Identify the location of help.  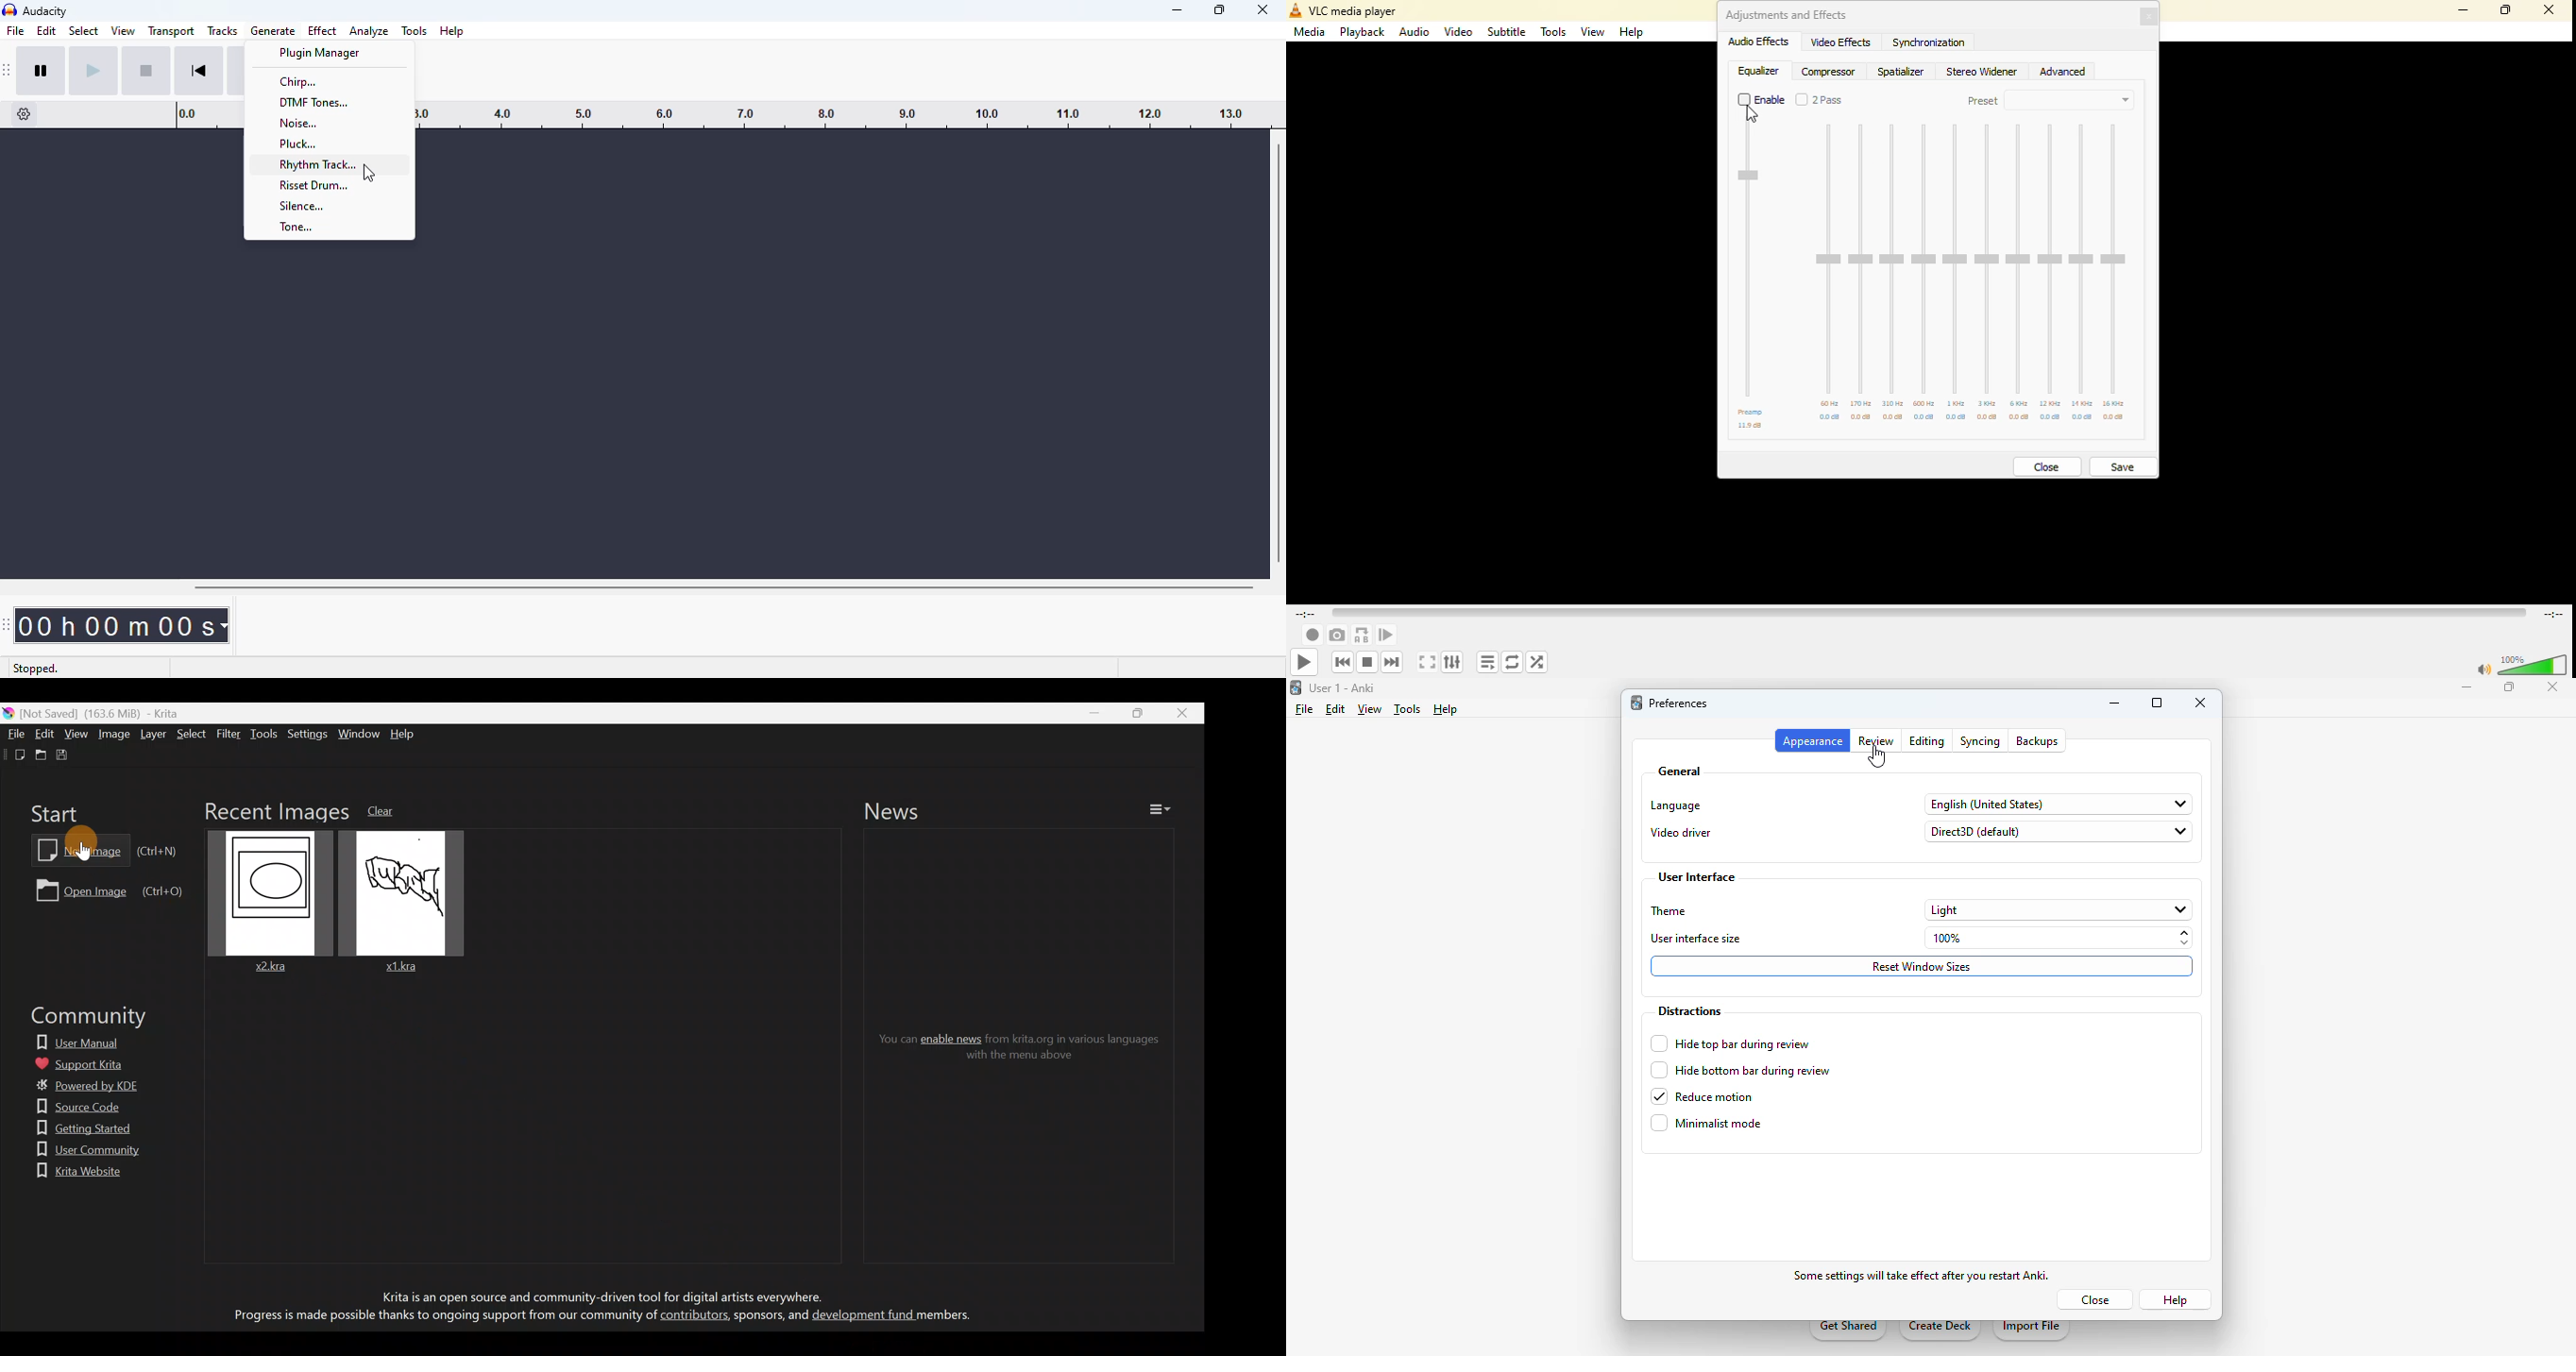
(1445, 709).